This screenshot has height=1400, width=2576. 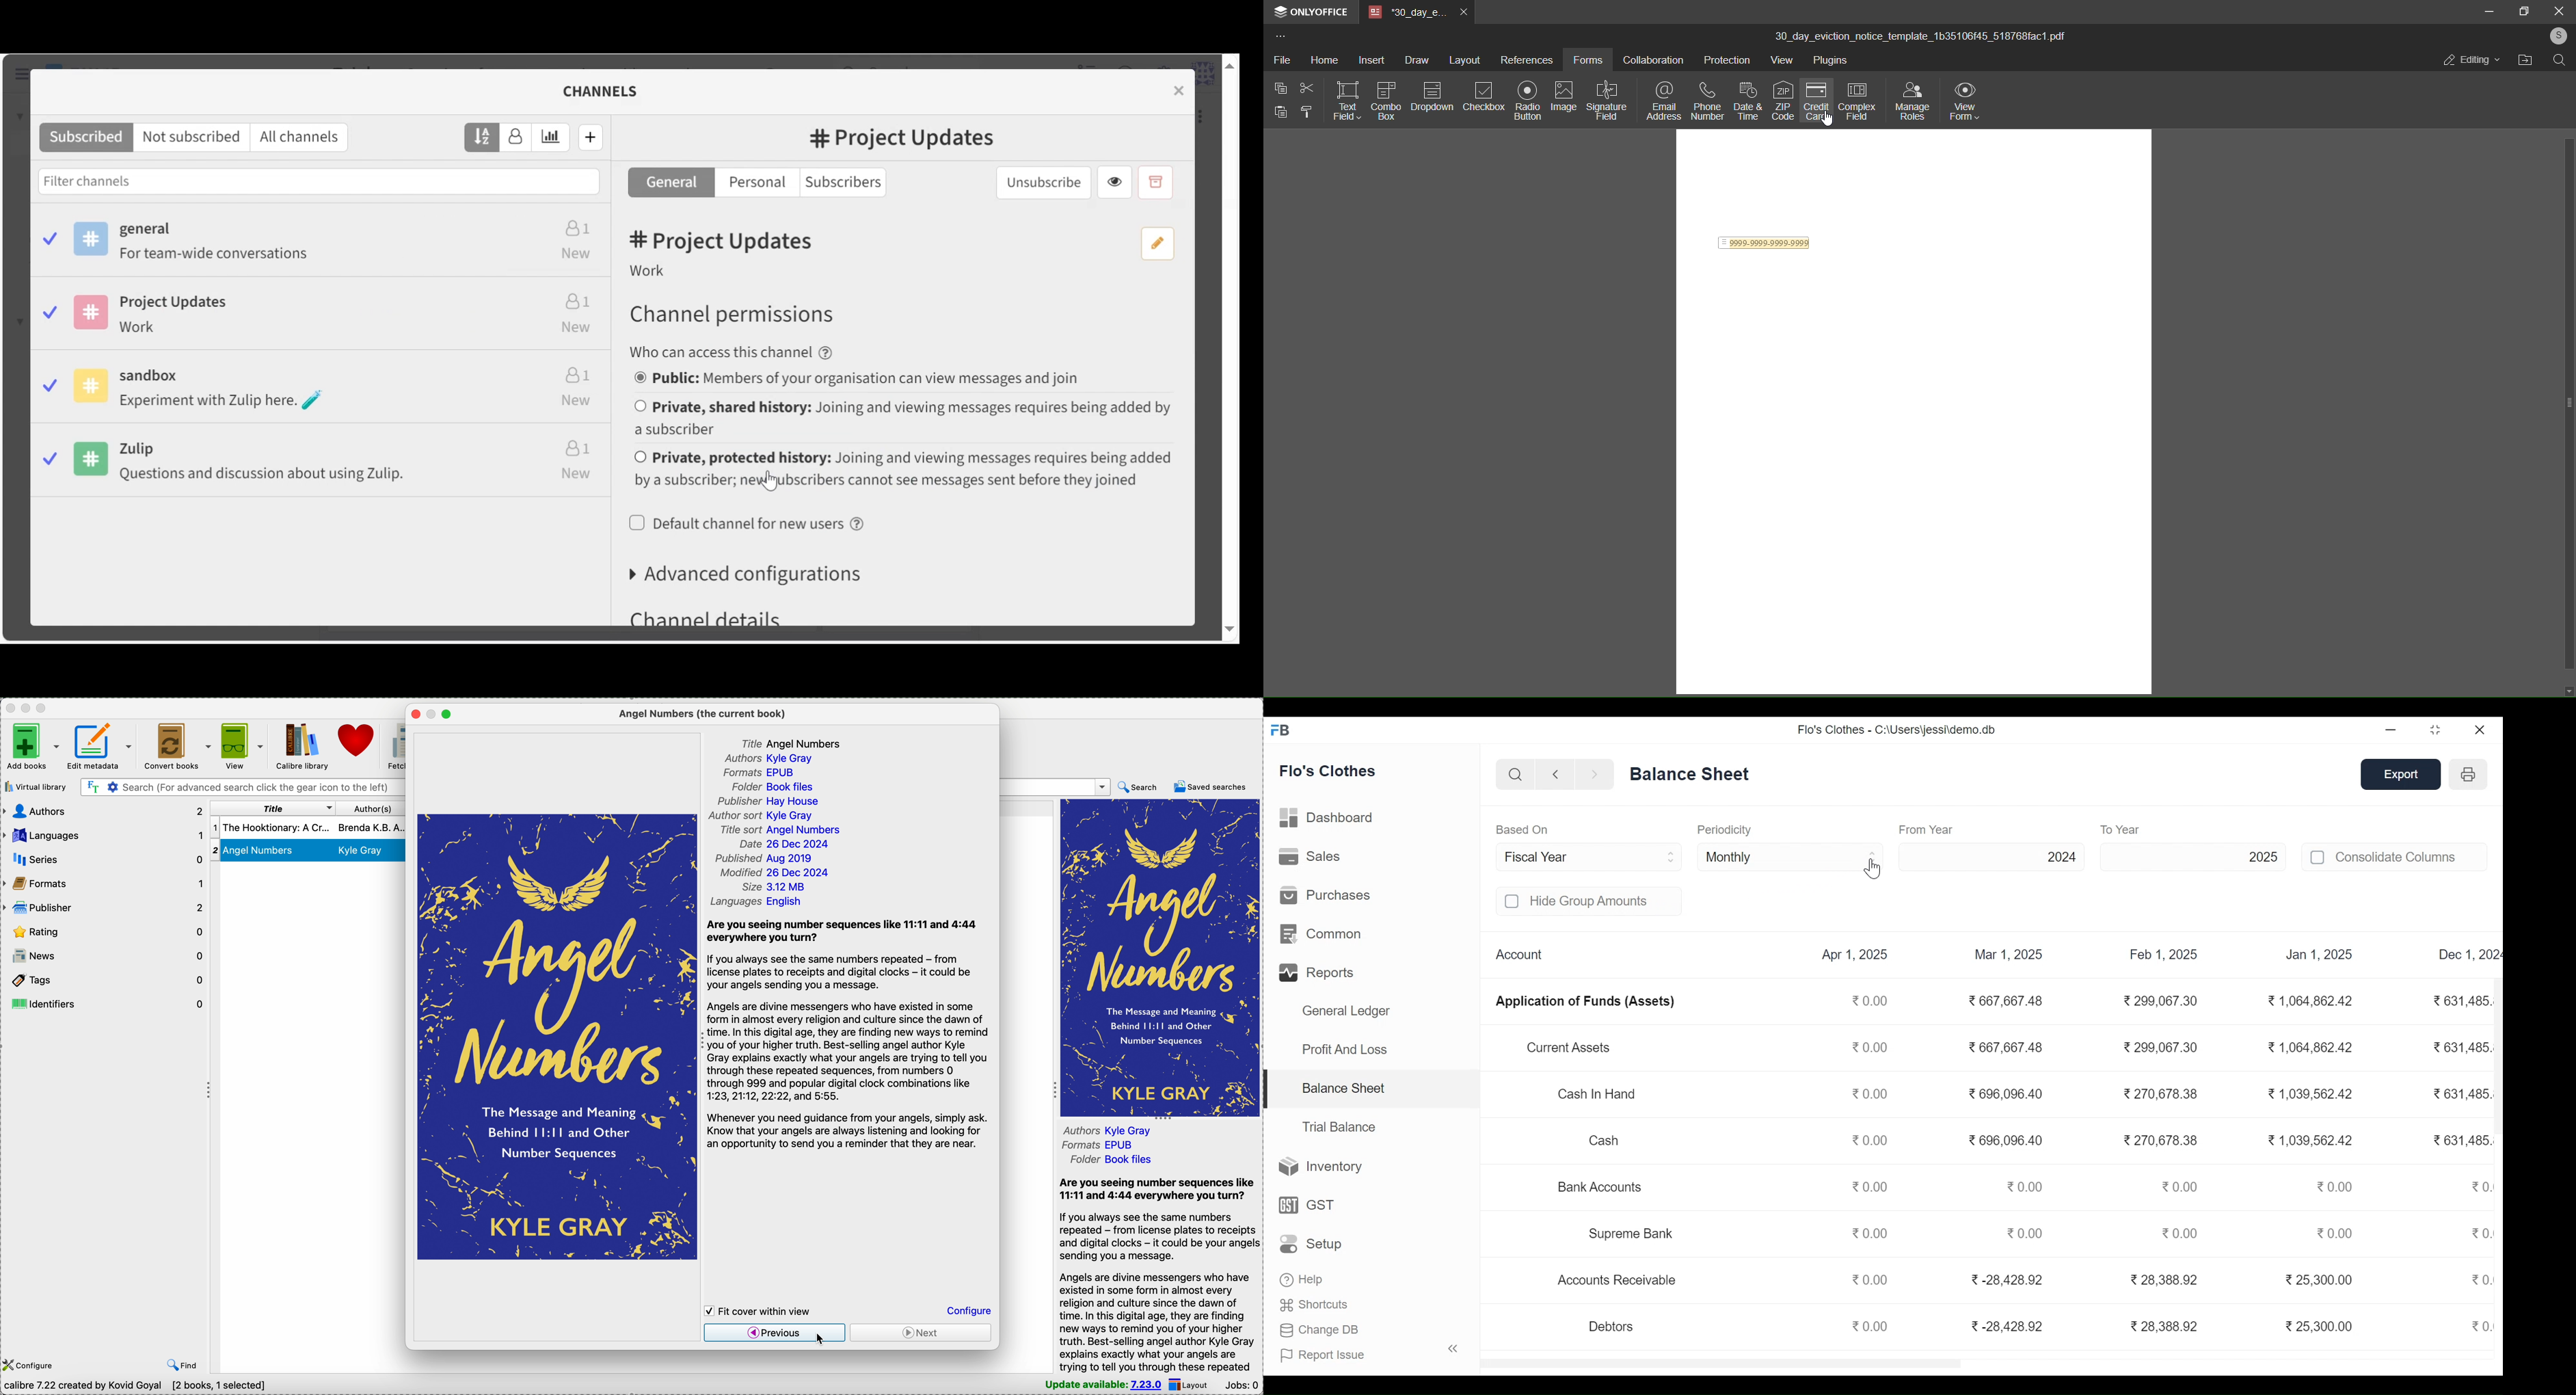 What do you see at coordinates (600, 138) in the screenshot?
I see `Create new channel` at bounding box center [600, 138].